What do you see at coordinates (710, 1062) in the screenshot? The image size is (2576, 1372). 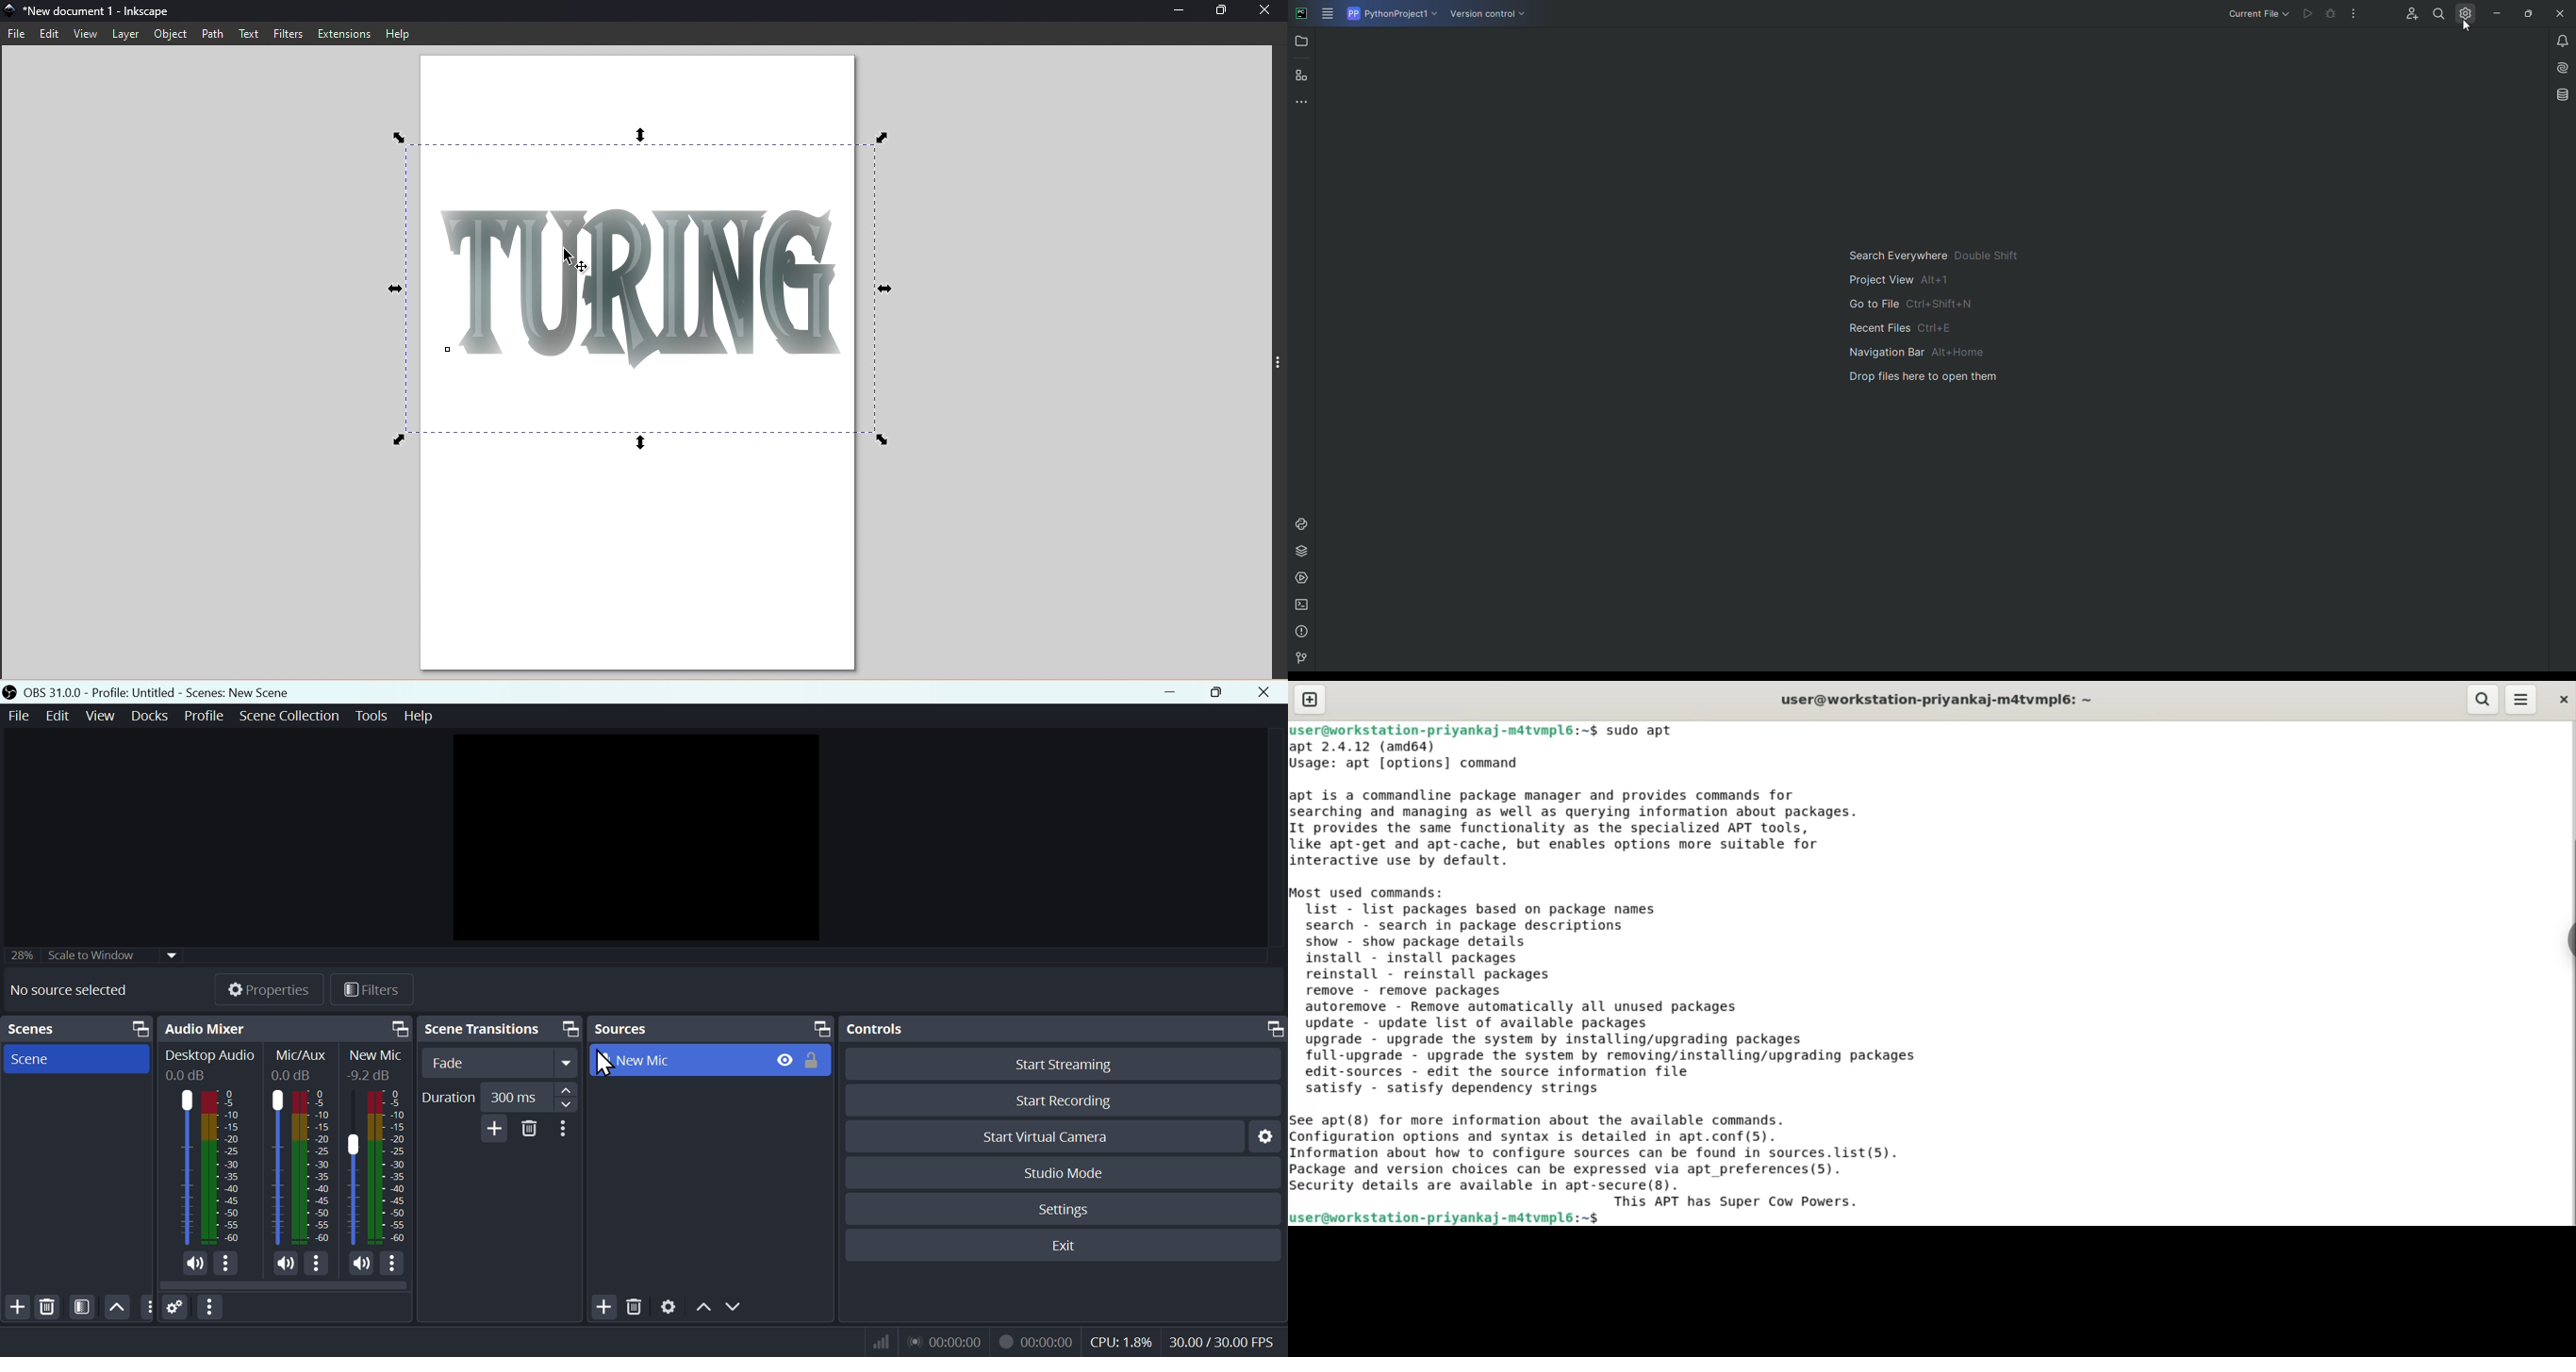 I see `New mic` at bounding box center [710, 1062].